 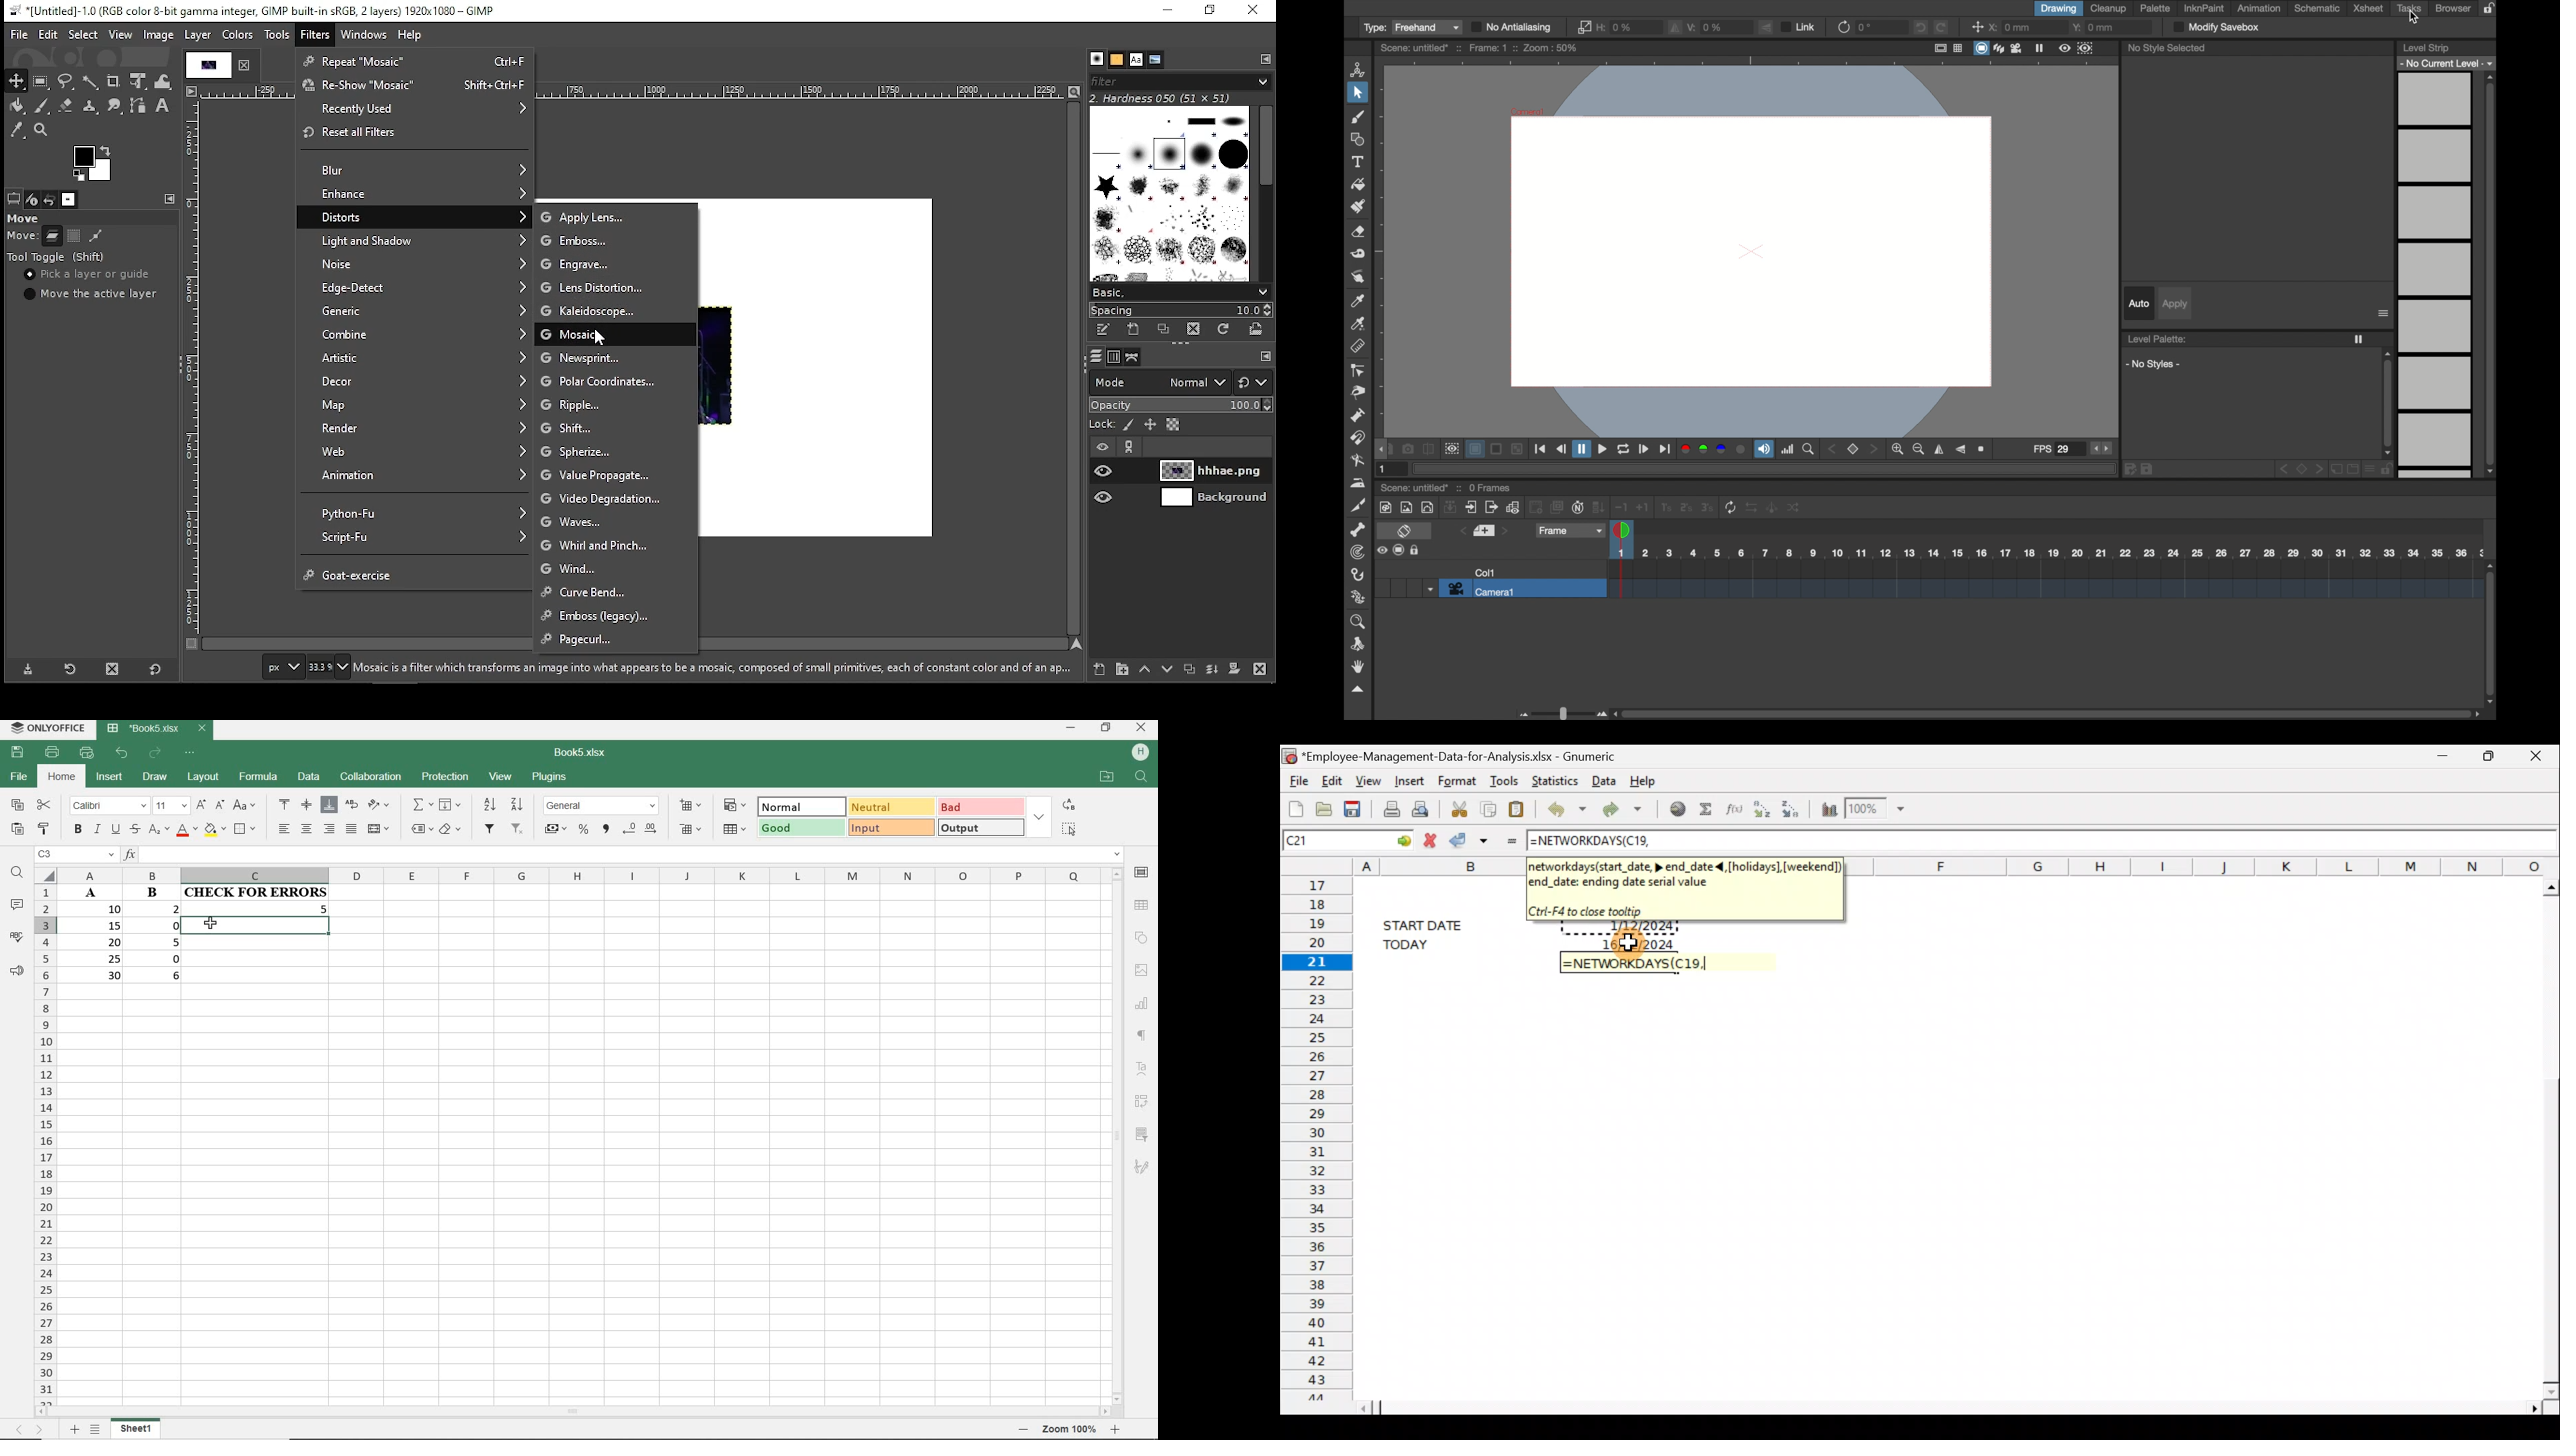 I want to click on new set, so click(x=1484, y=531).